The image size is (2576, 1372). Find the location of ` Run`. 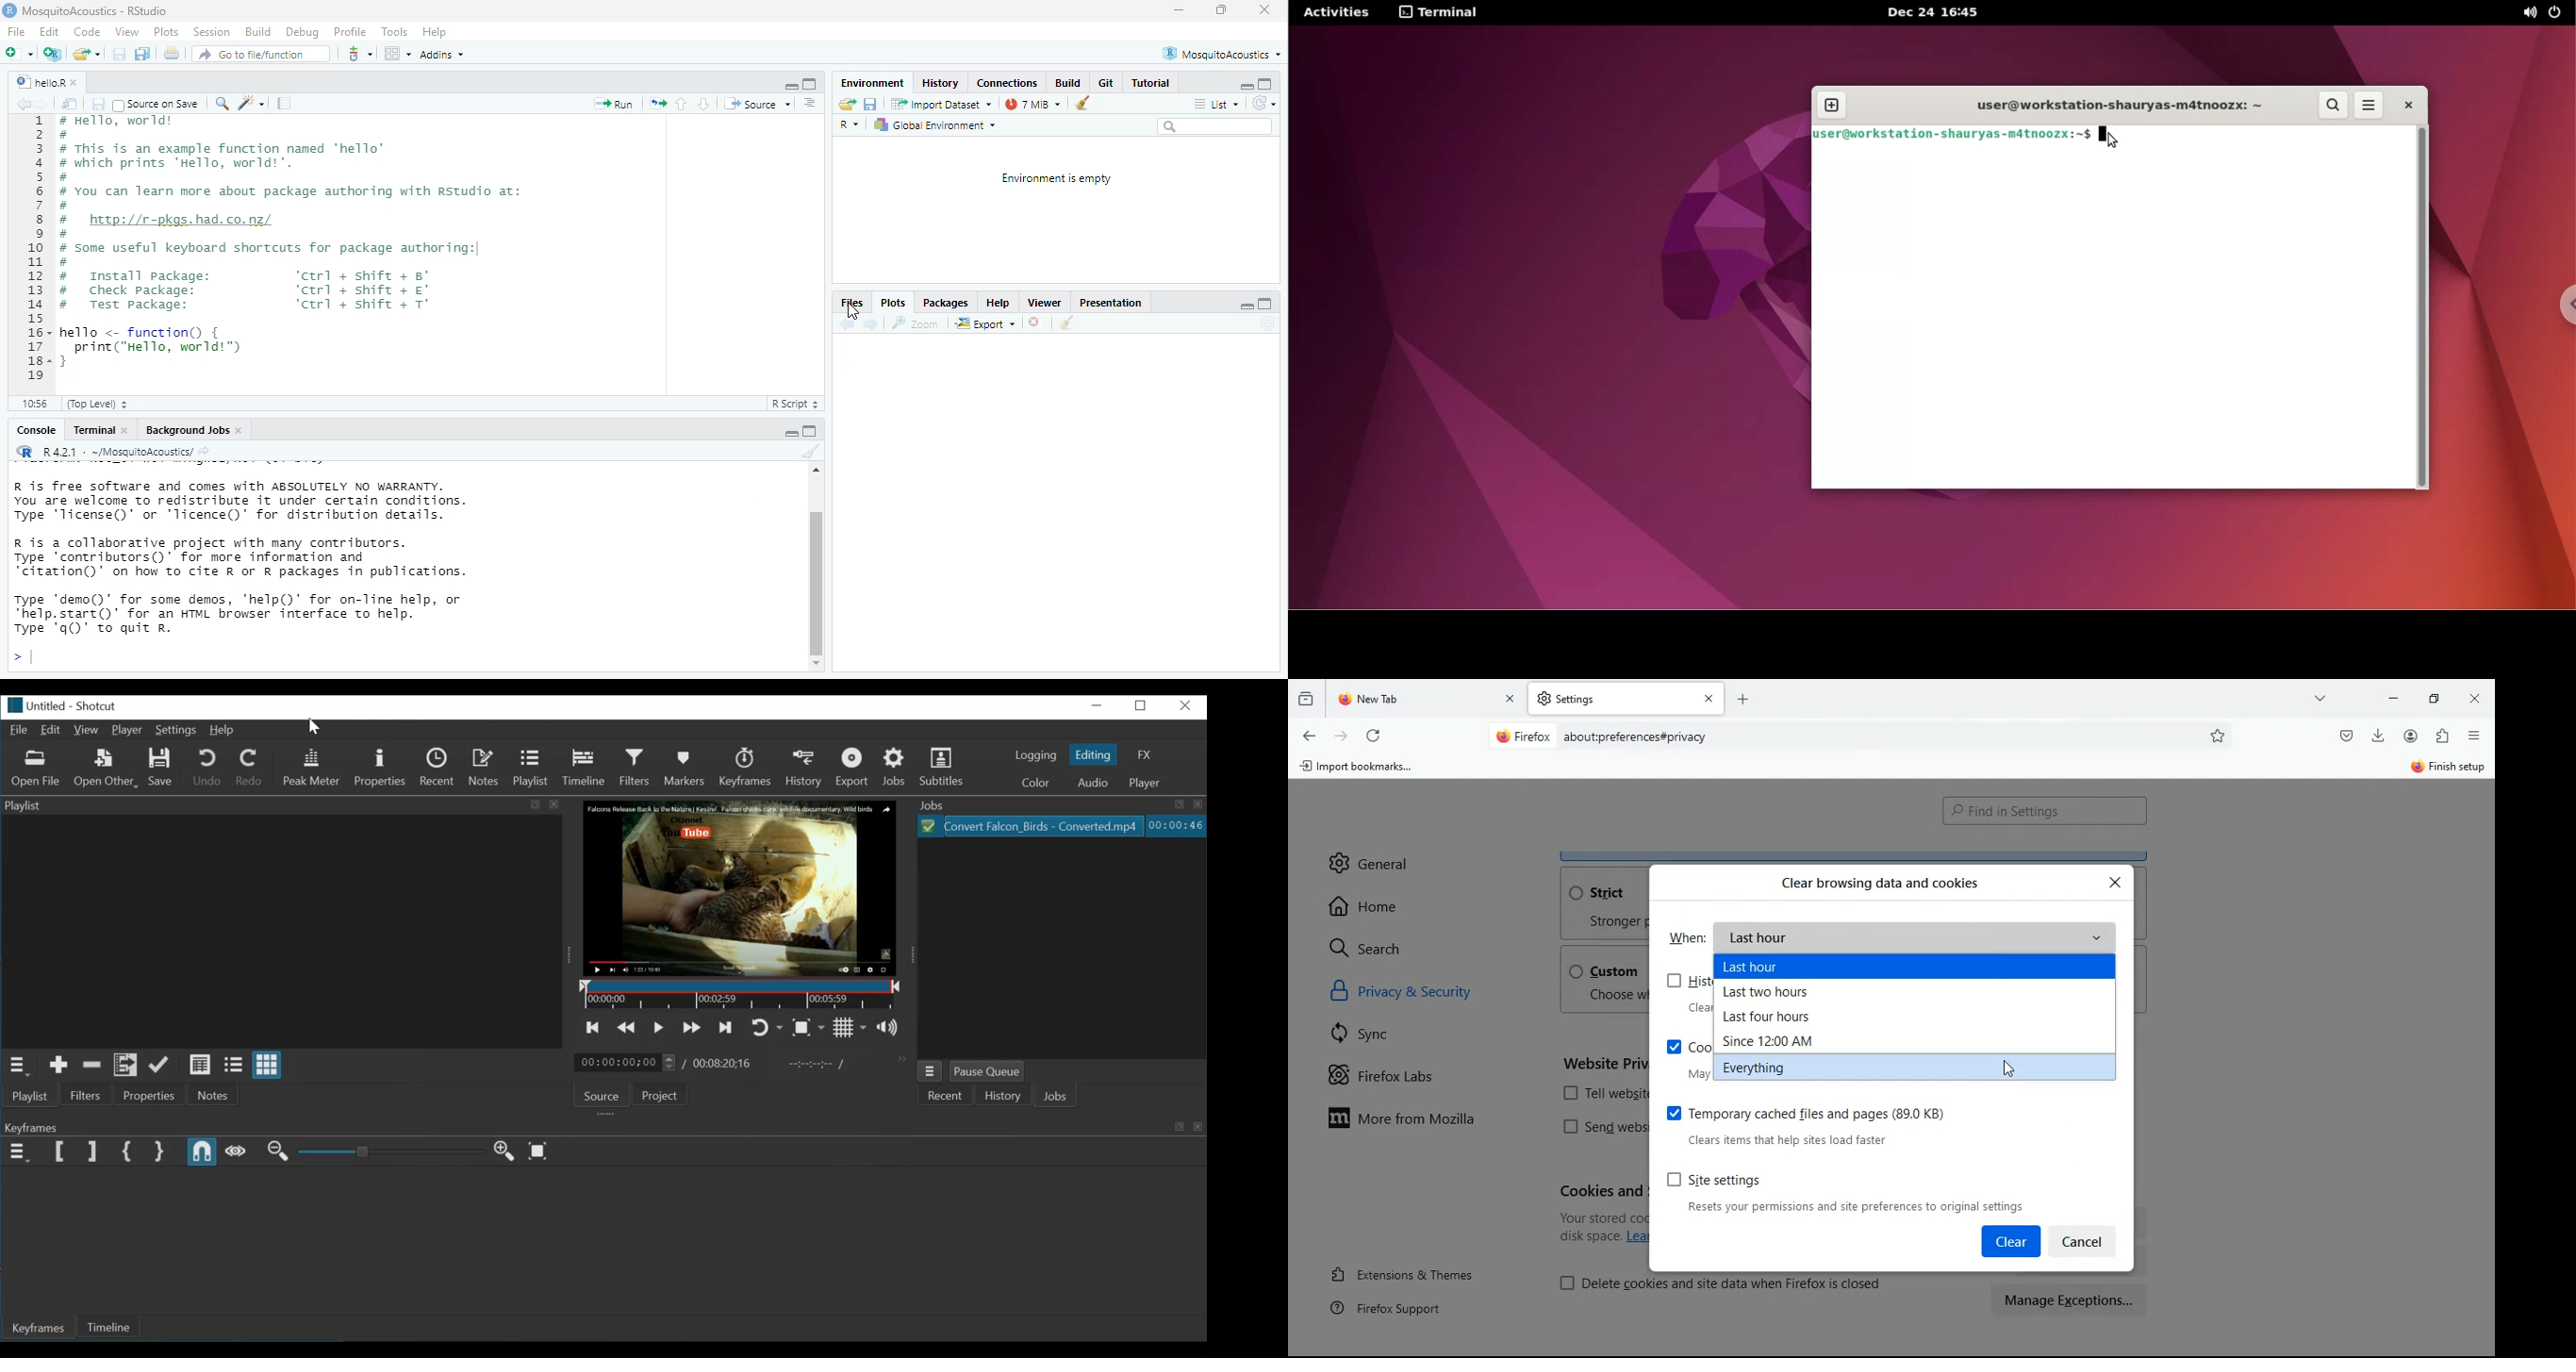

 Run is located at coordinates (616, 106).